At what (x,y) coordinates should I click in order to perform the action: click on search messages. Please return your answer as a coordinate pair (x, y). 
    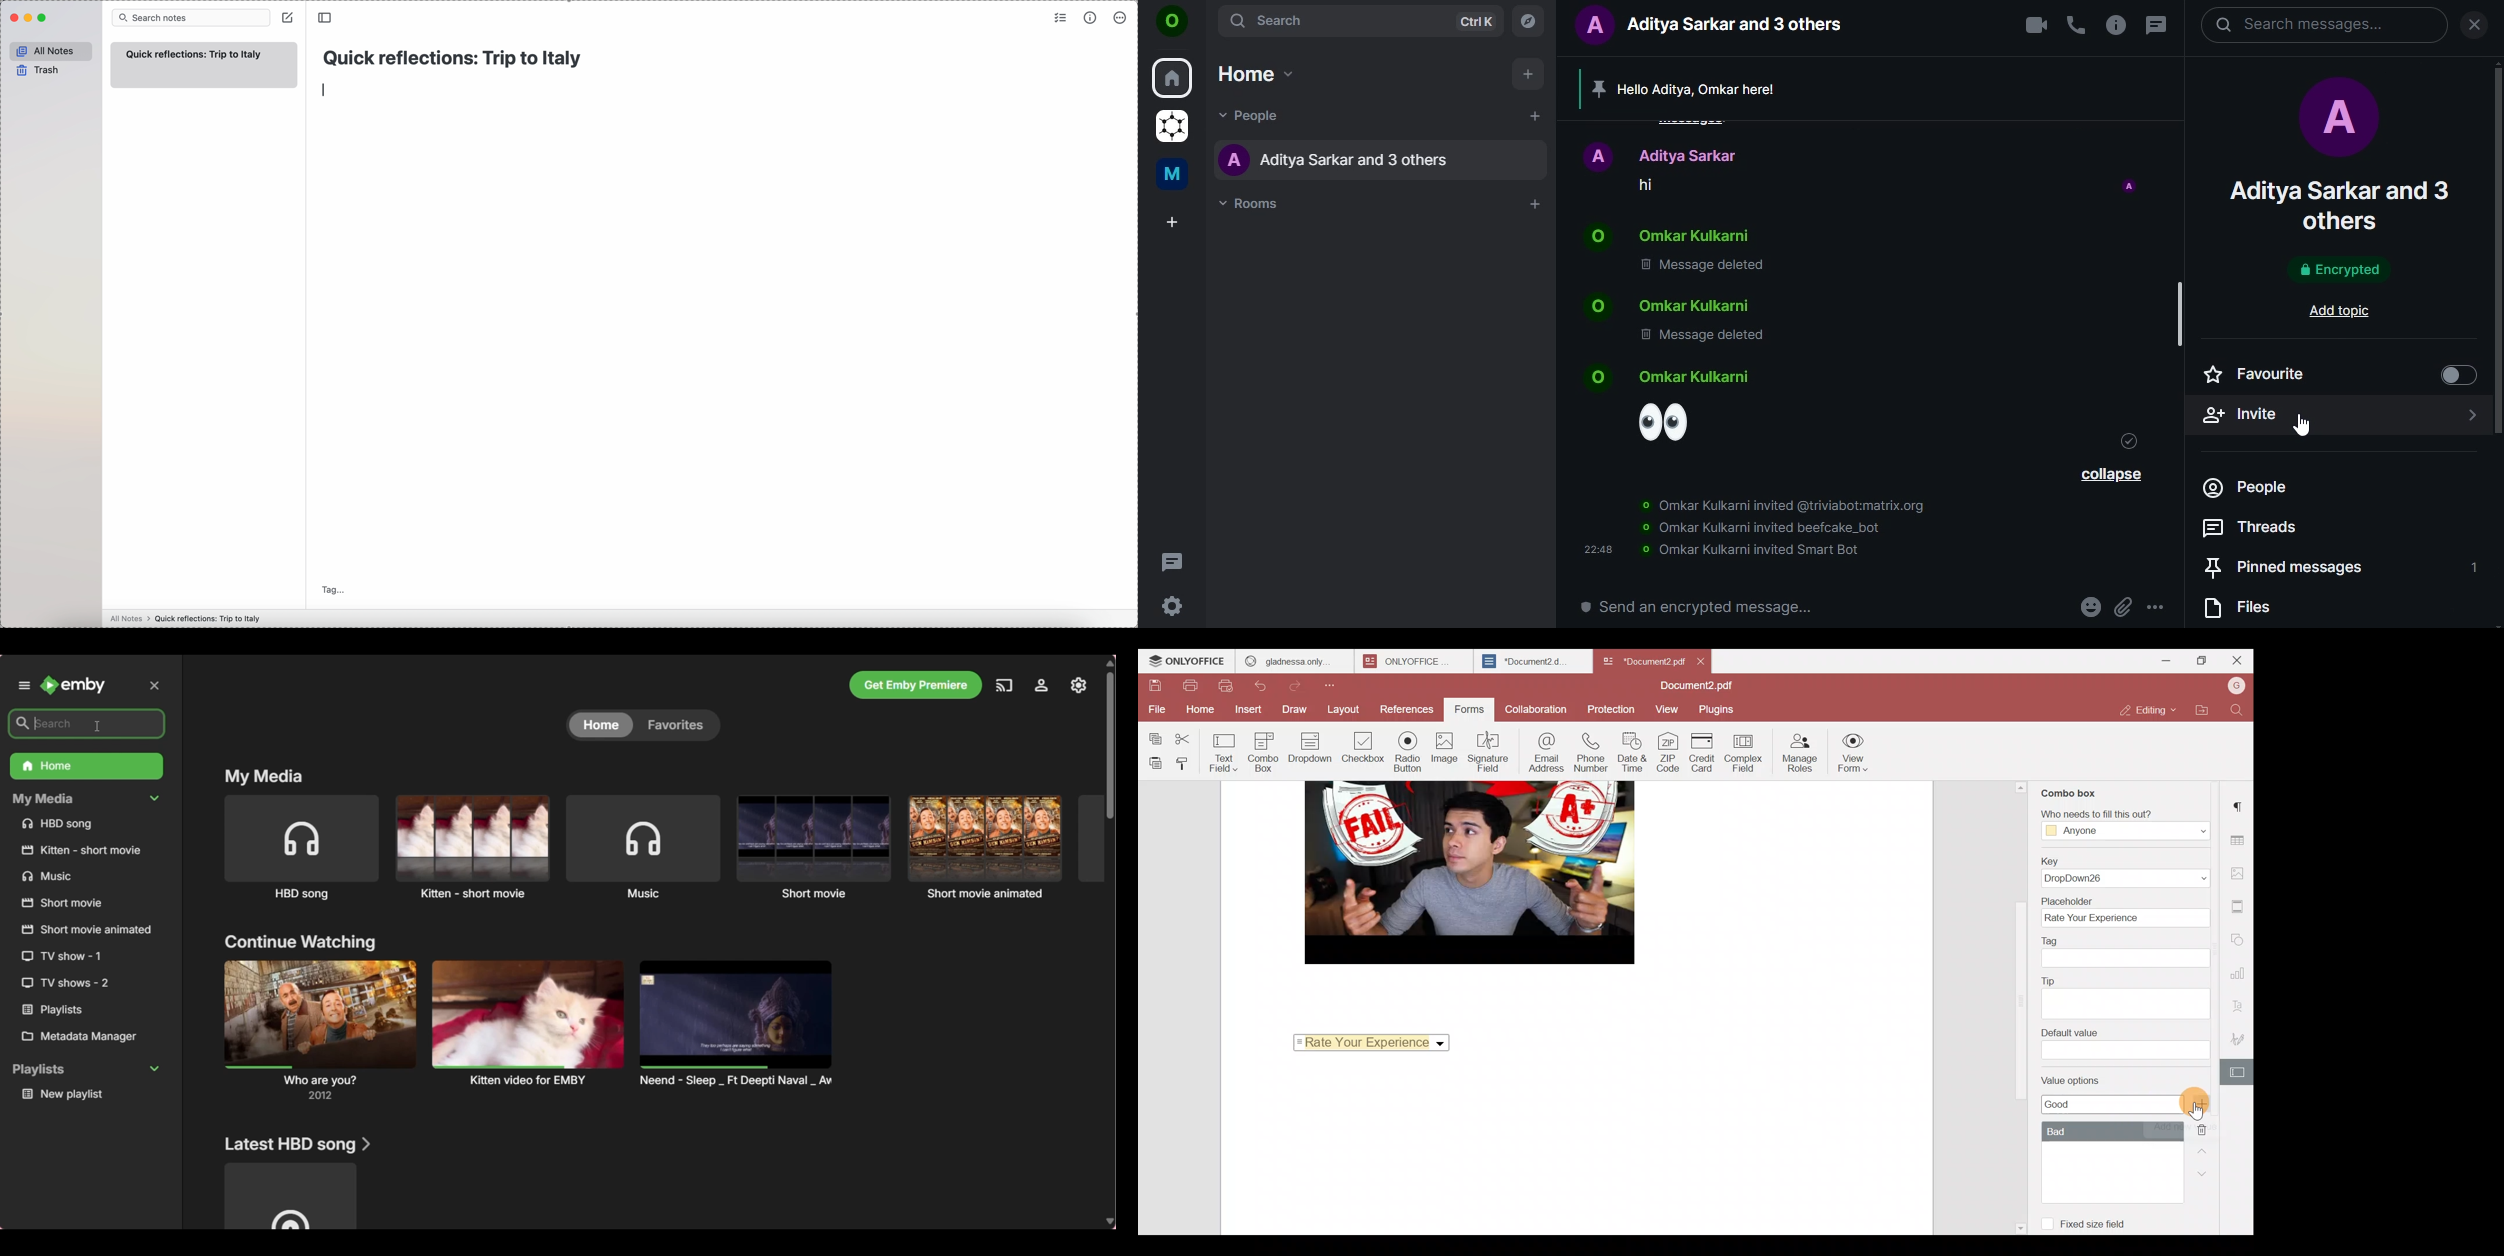
    Looking at the image, I should click on (2323, 27).